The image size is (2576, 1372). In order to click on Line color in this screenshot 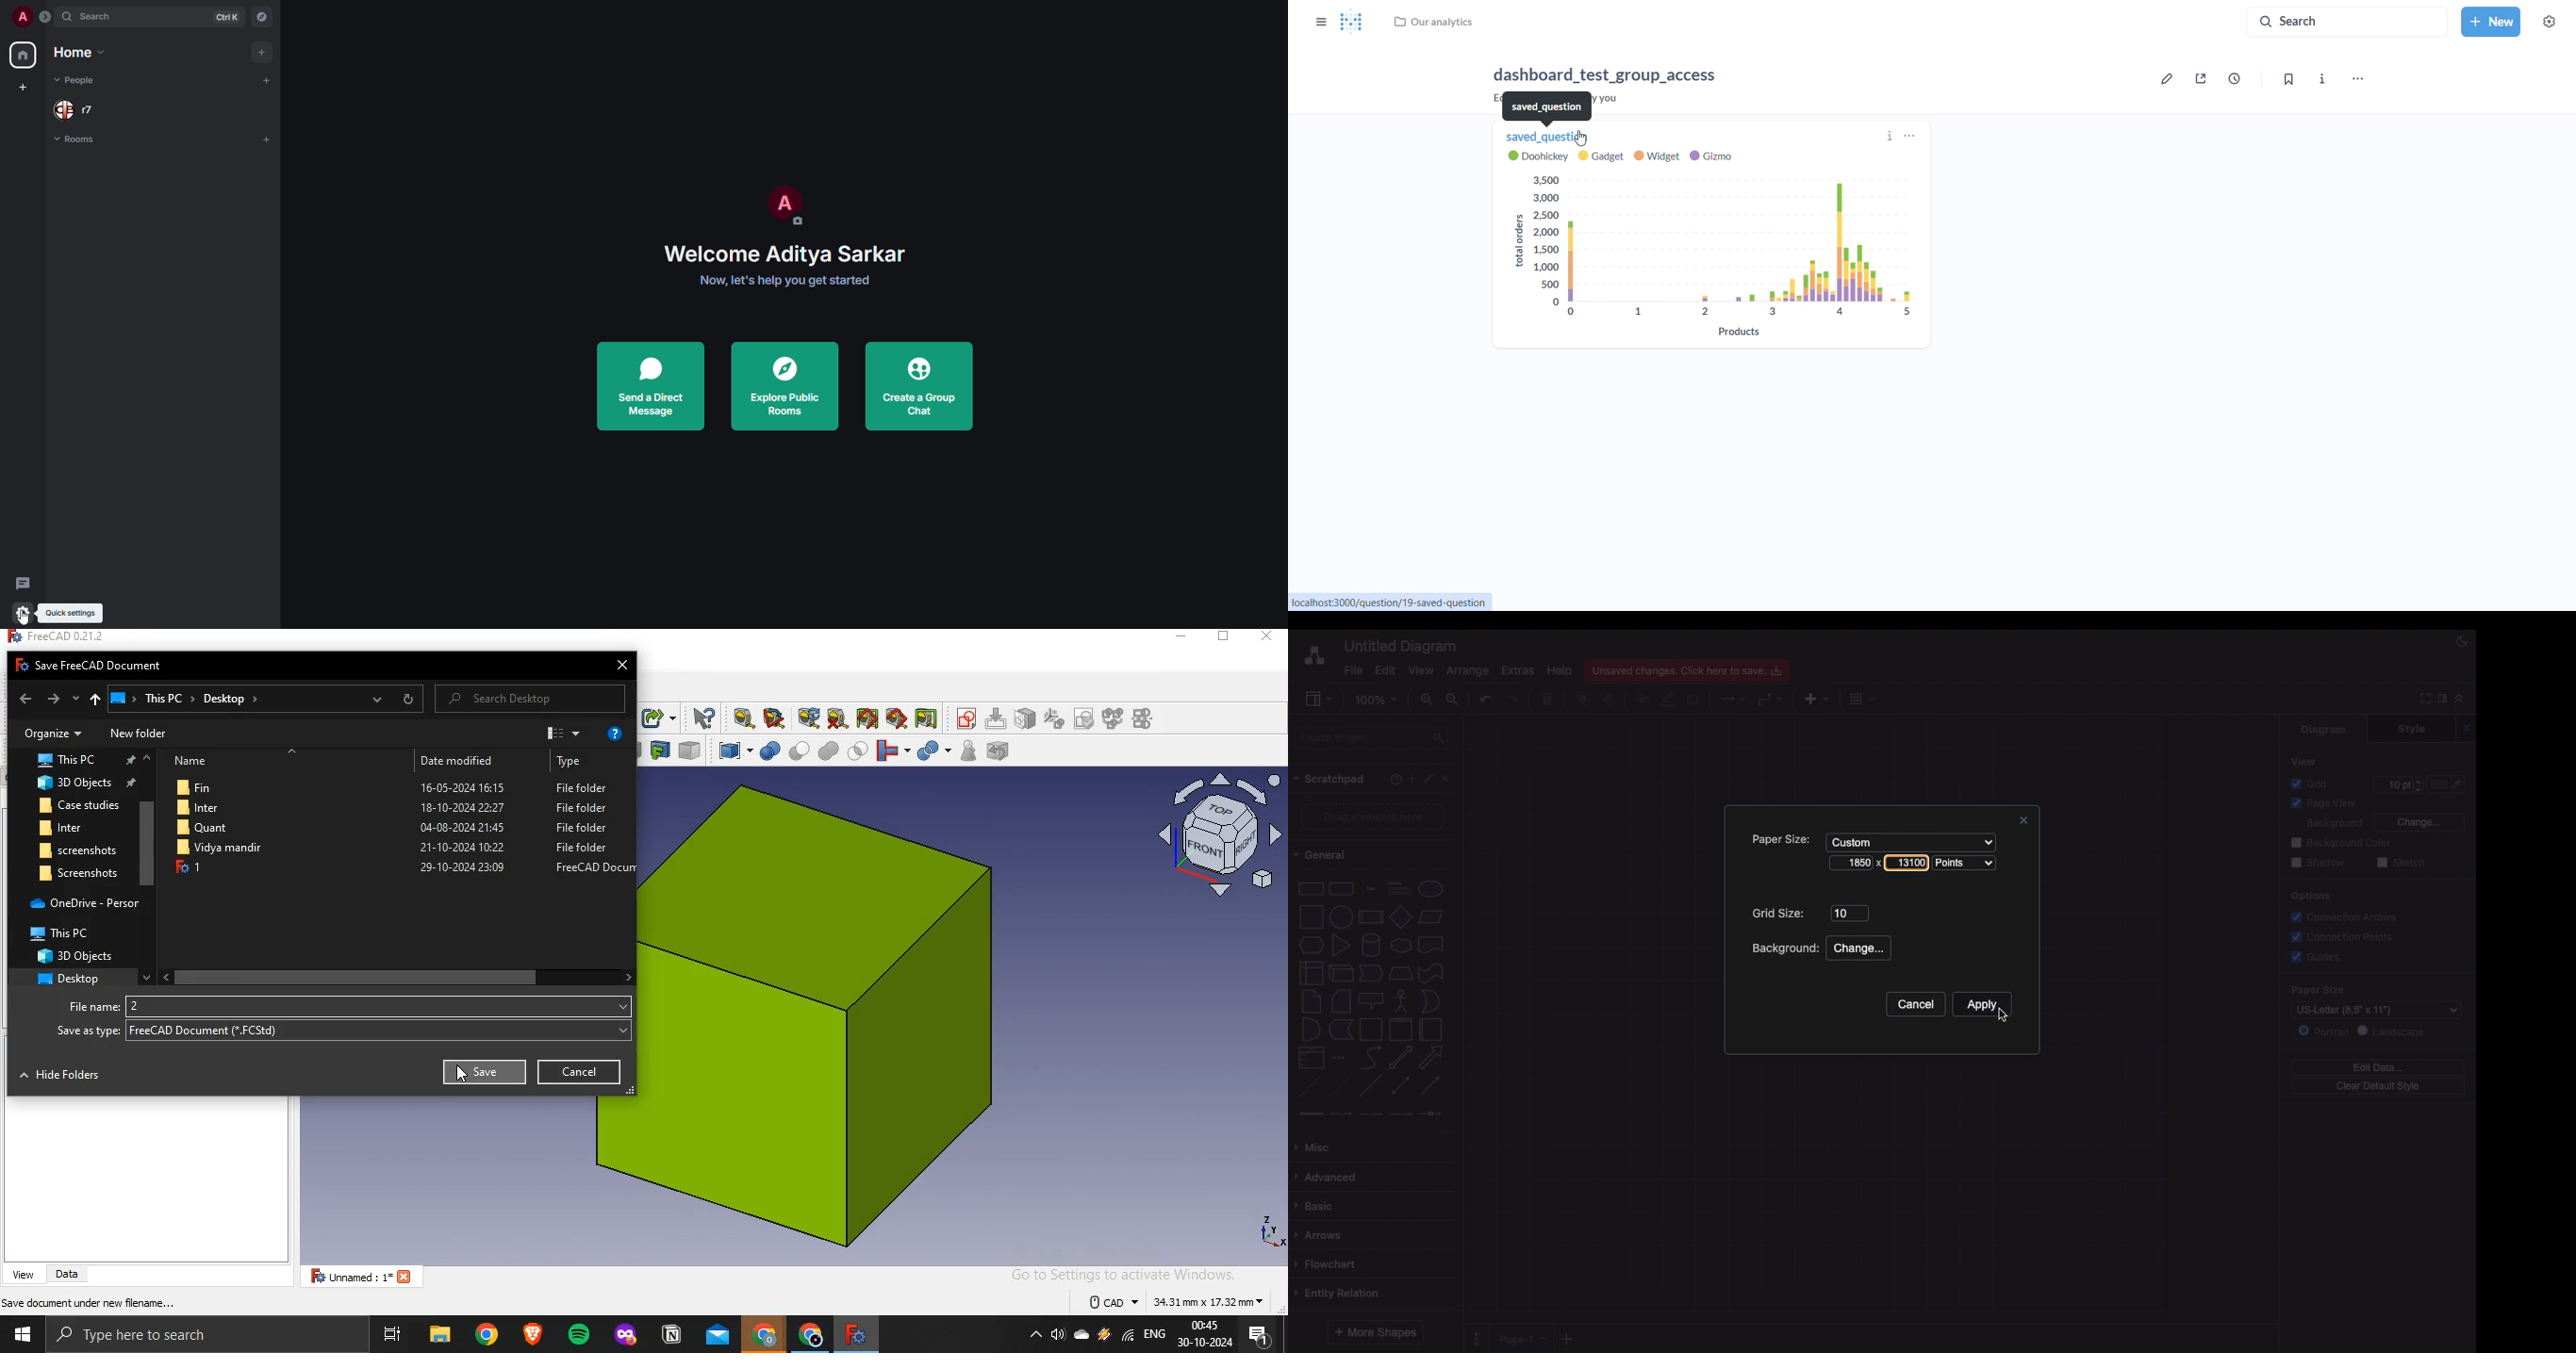, I will do `click(1667, 697)`.